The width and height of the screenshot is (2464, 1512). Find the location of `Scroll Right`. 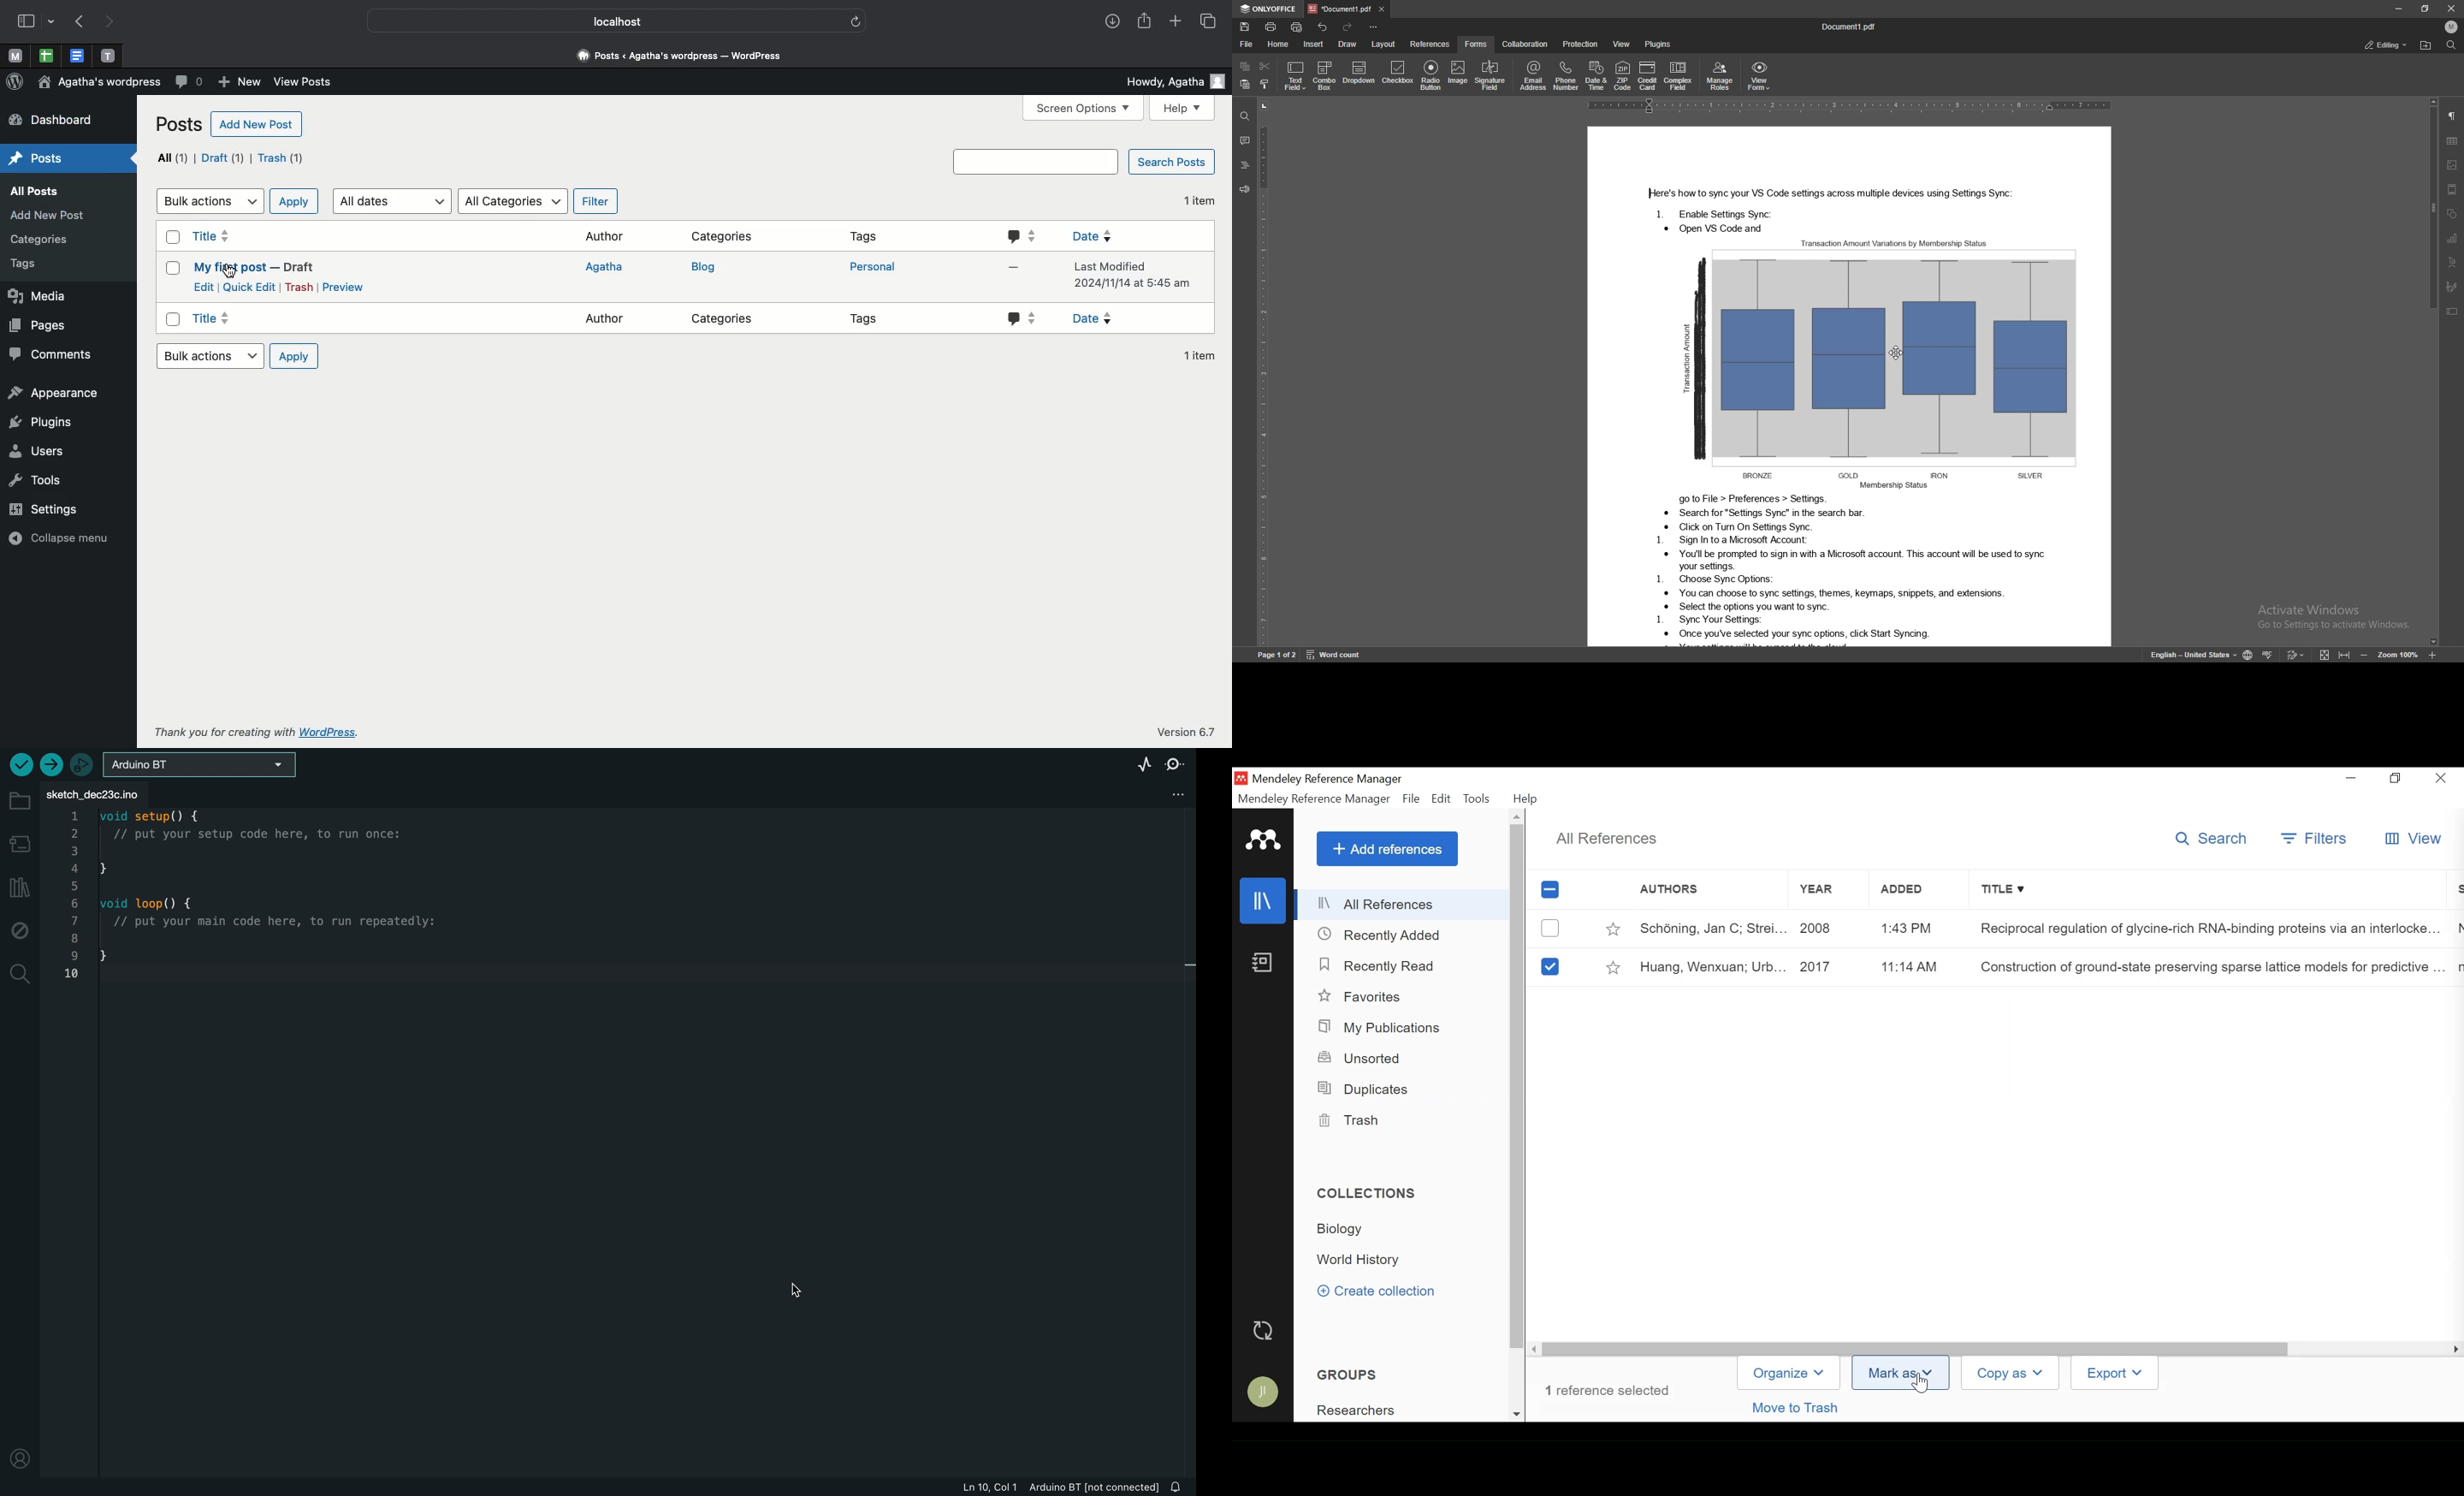

Scroll Right is located at coordinates (2453, 1348).